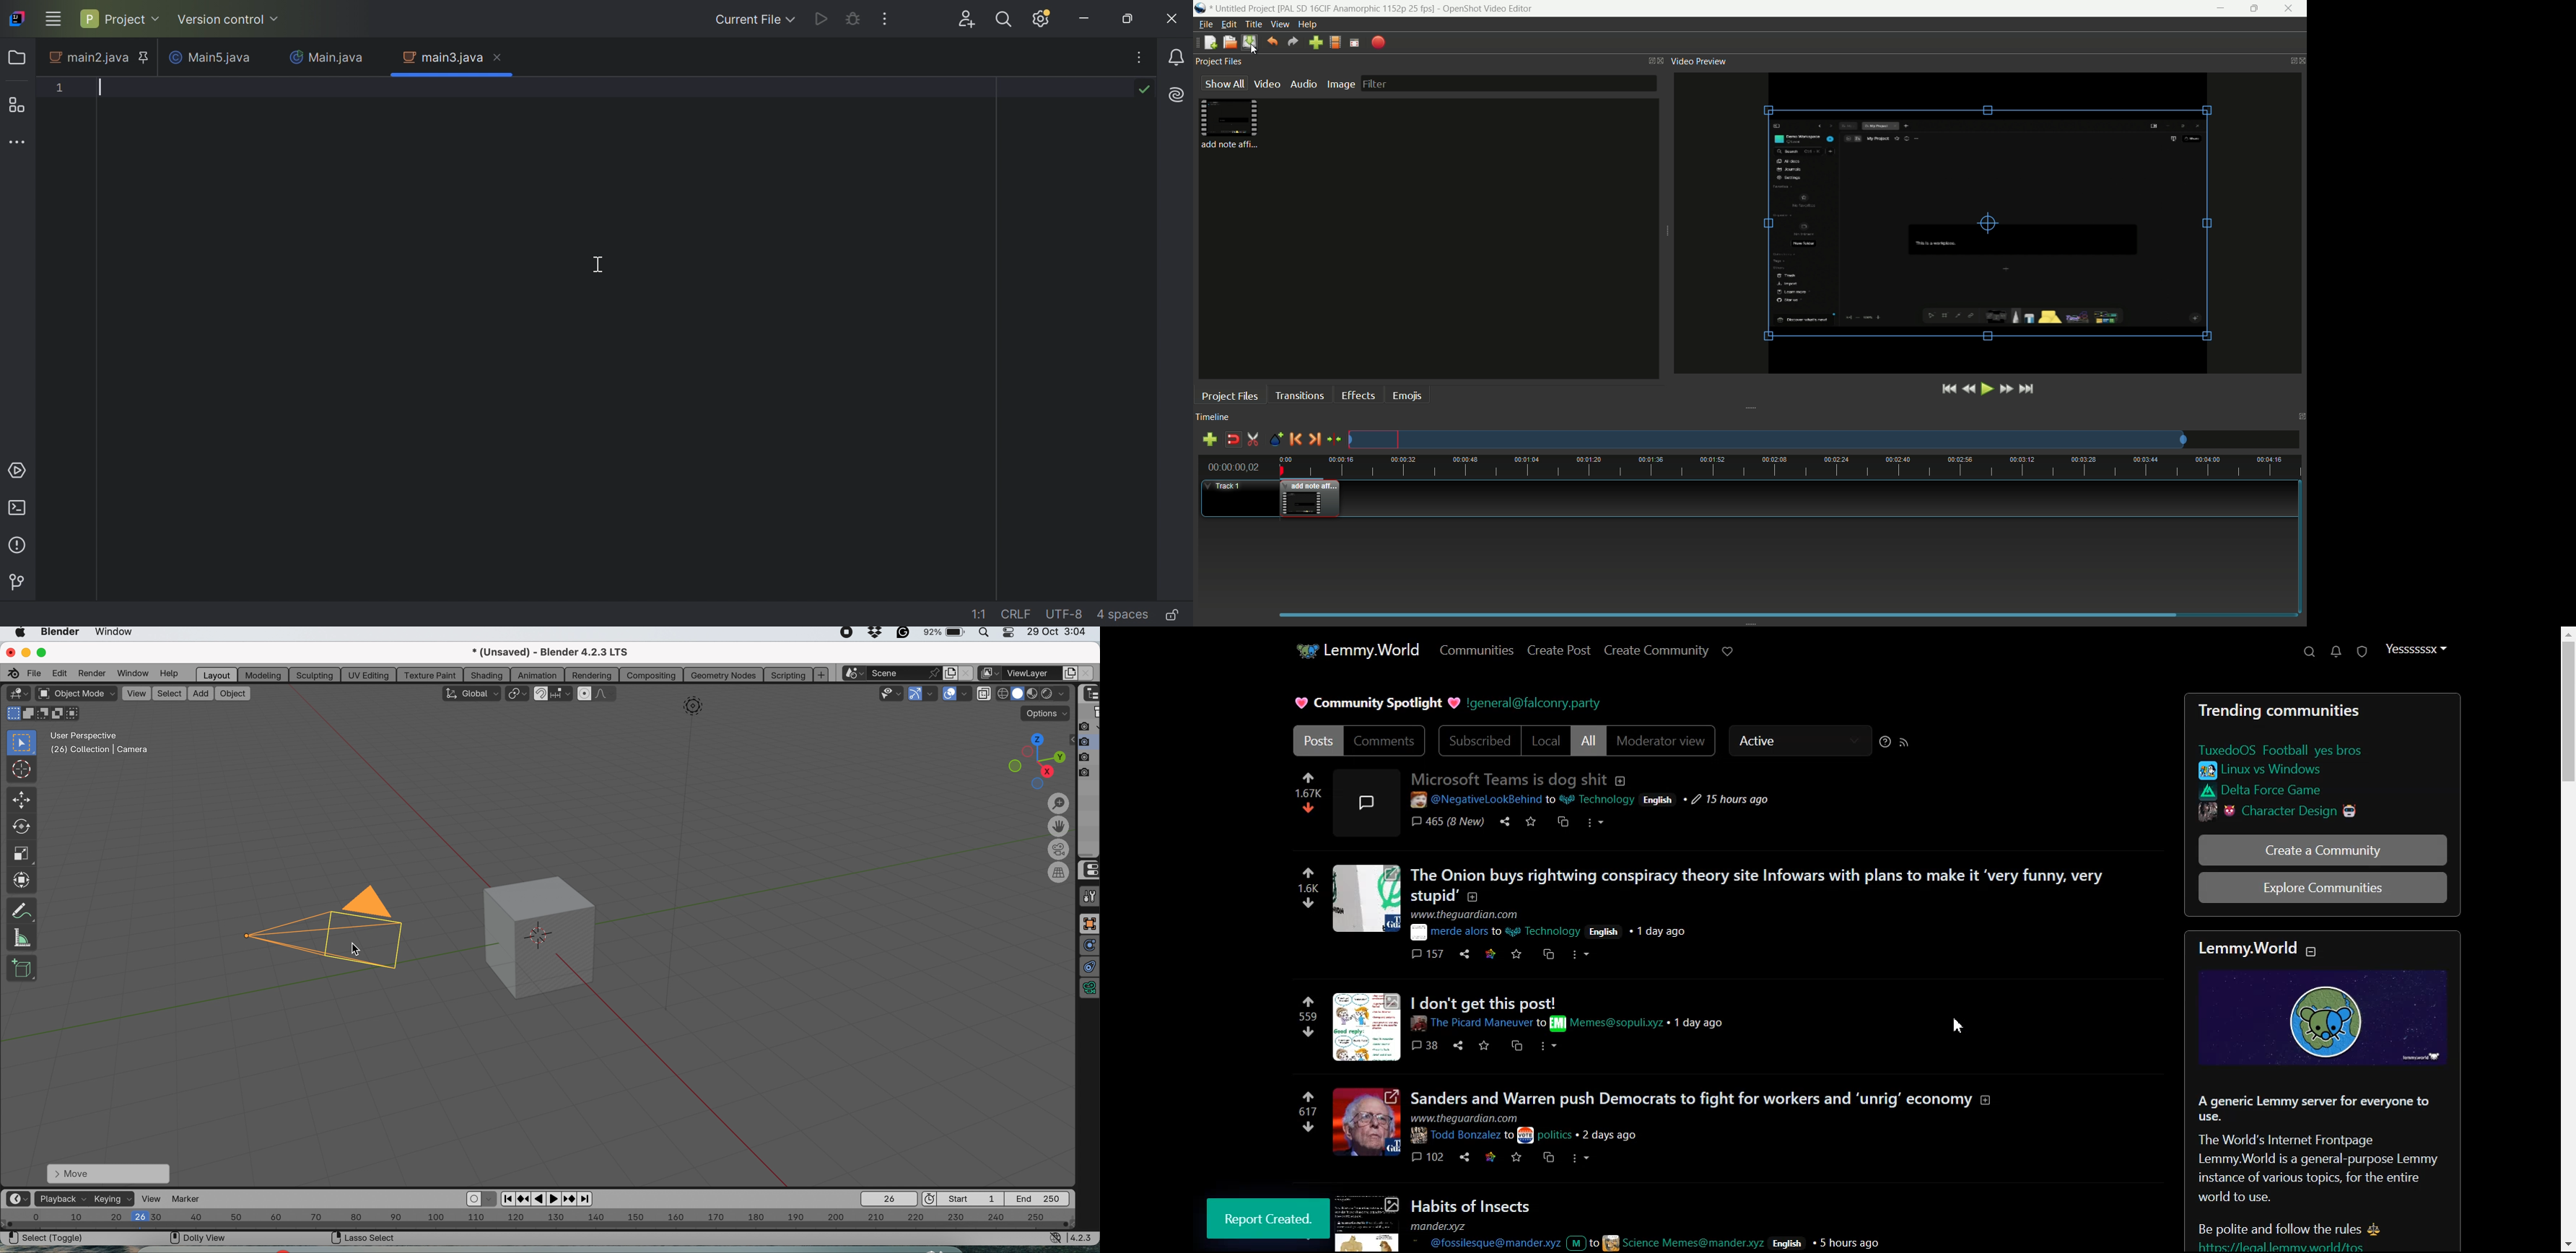 The image size is (2576, 1260). I want to click on Create Community, so click(1656, 650).